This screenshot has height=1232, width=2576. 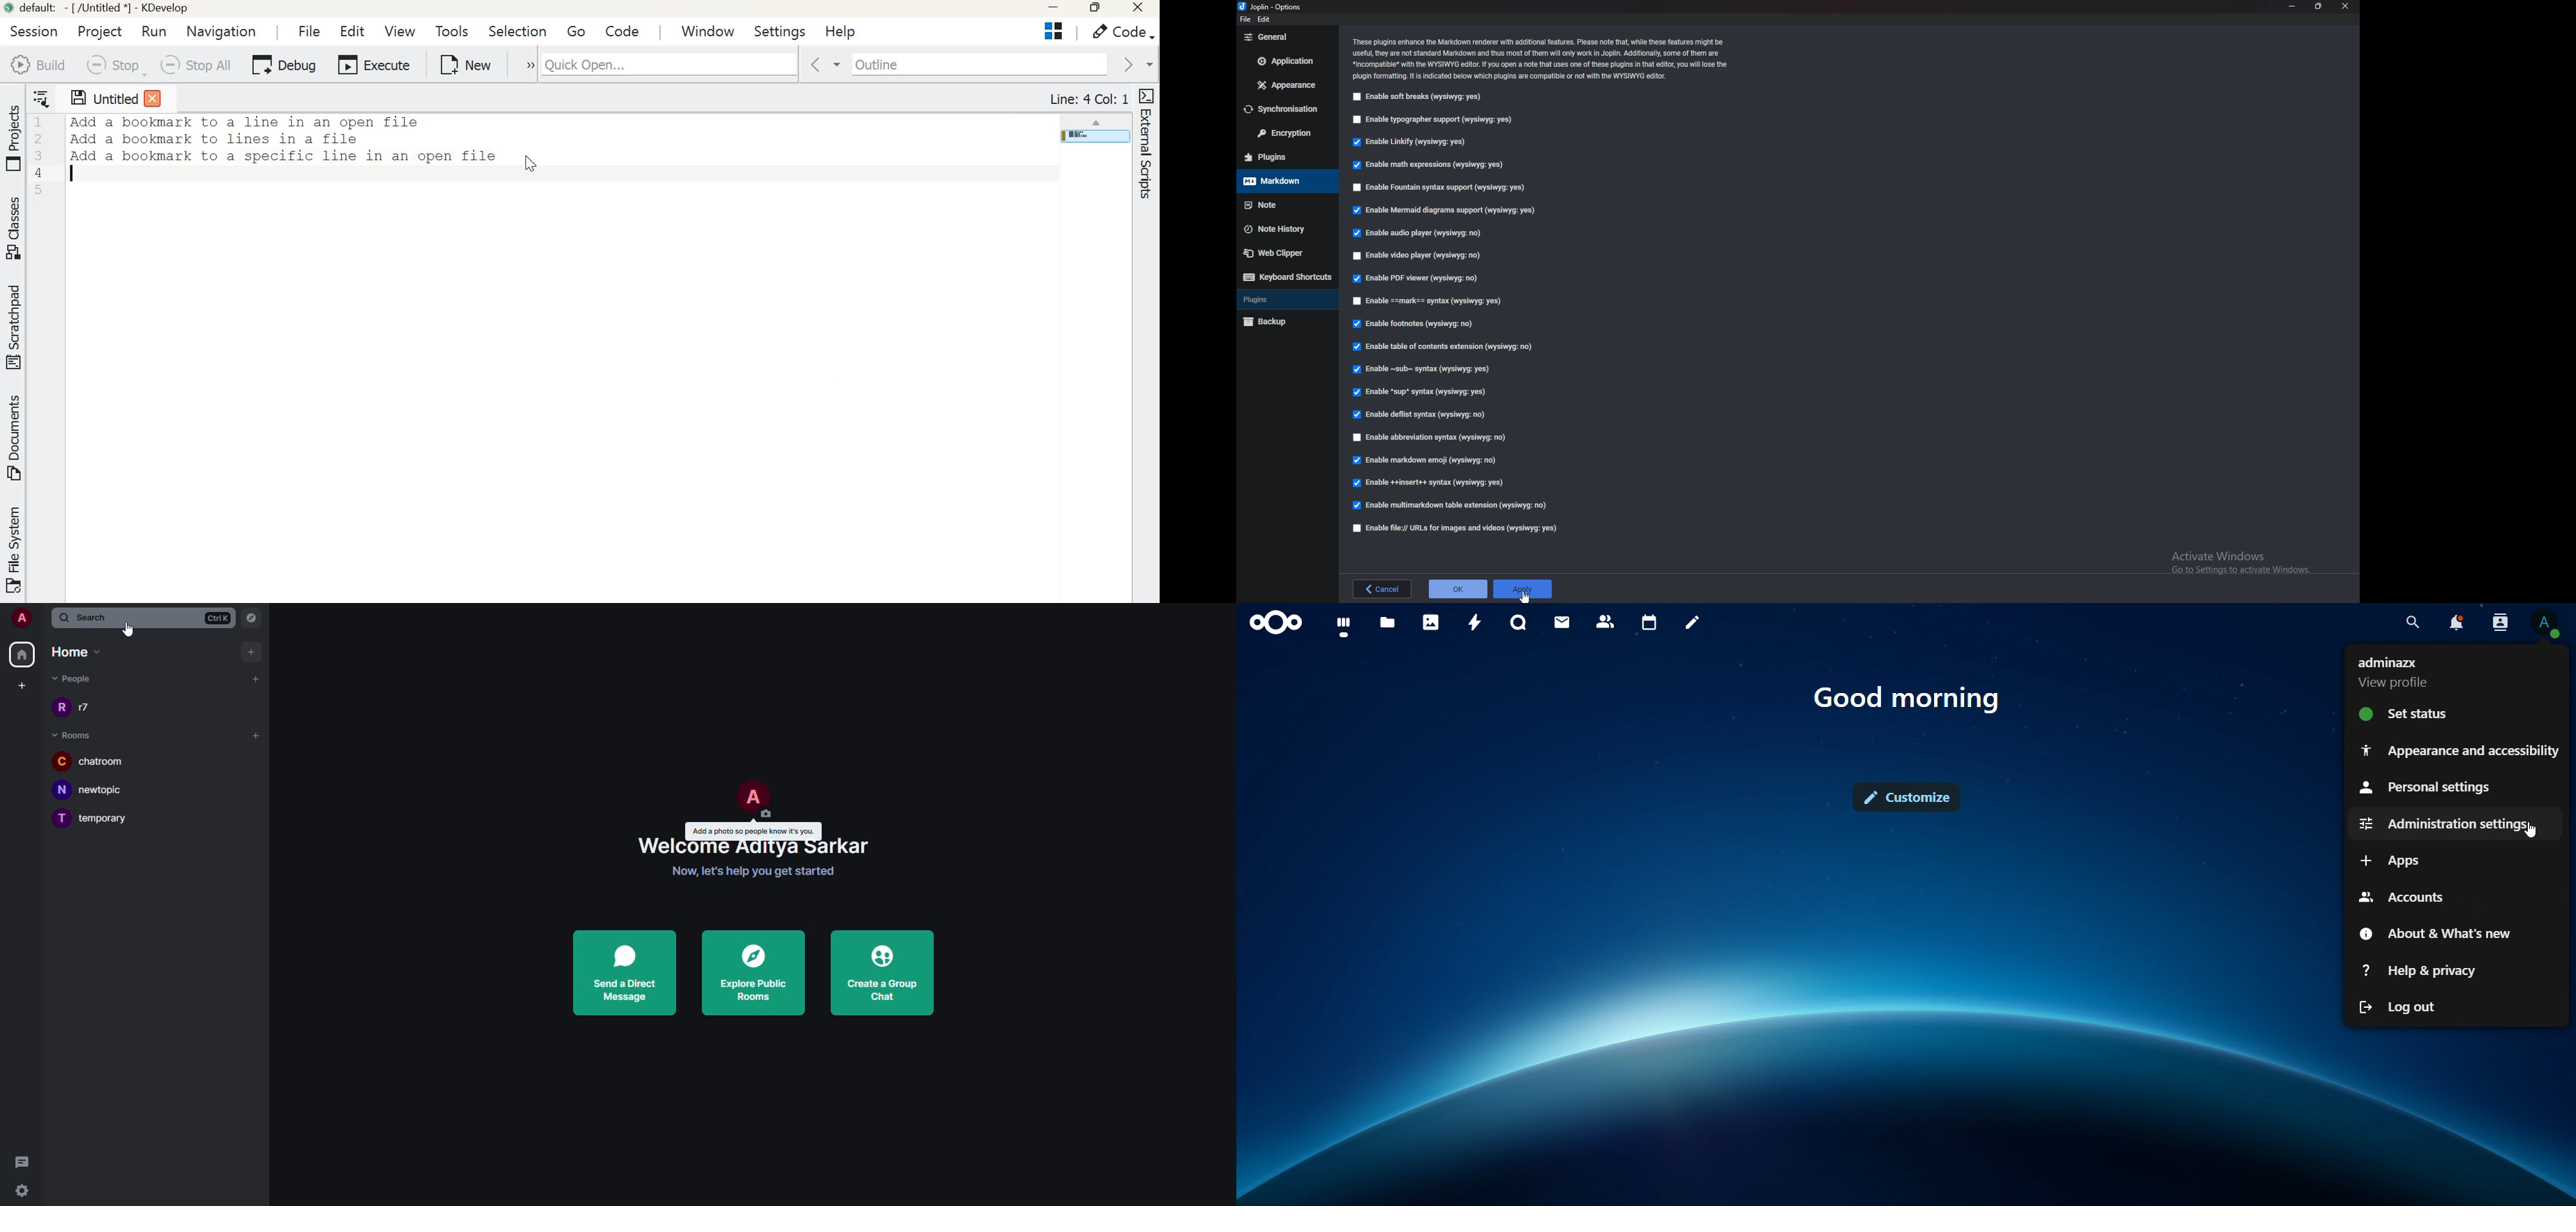 I want to click on Enable abbreviations syntax (wysiqyg:no), so click(x=1442, y=439).